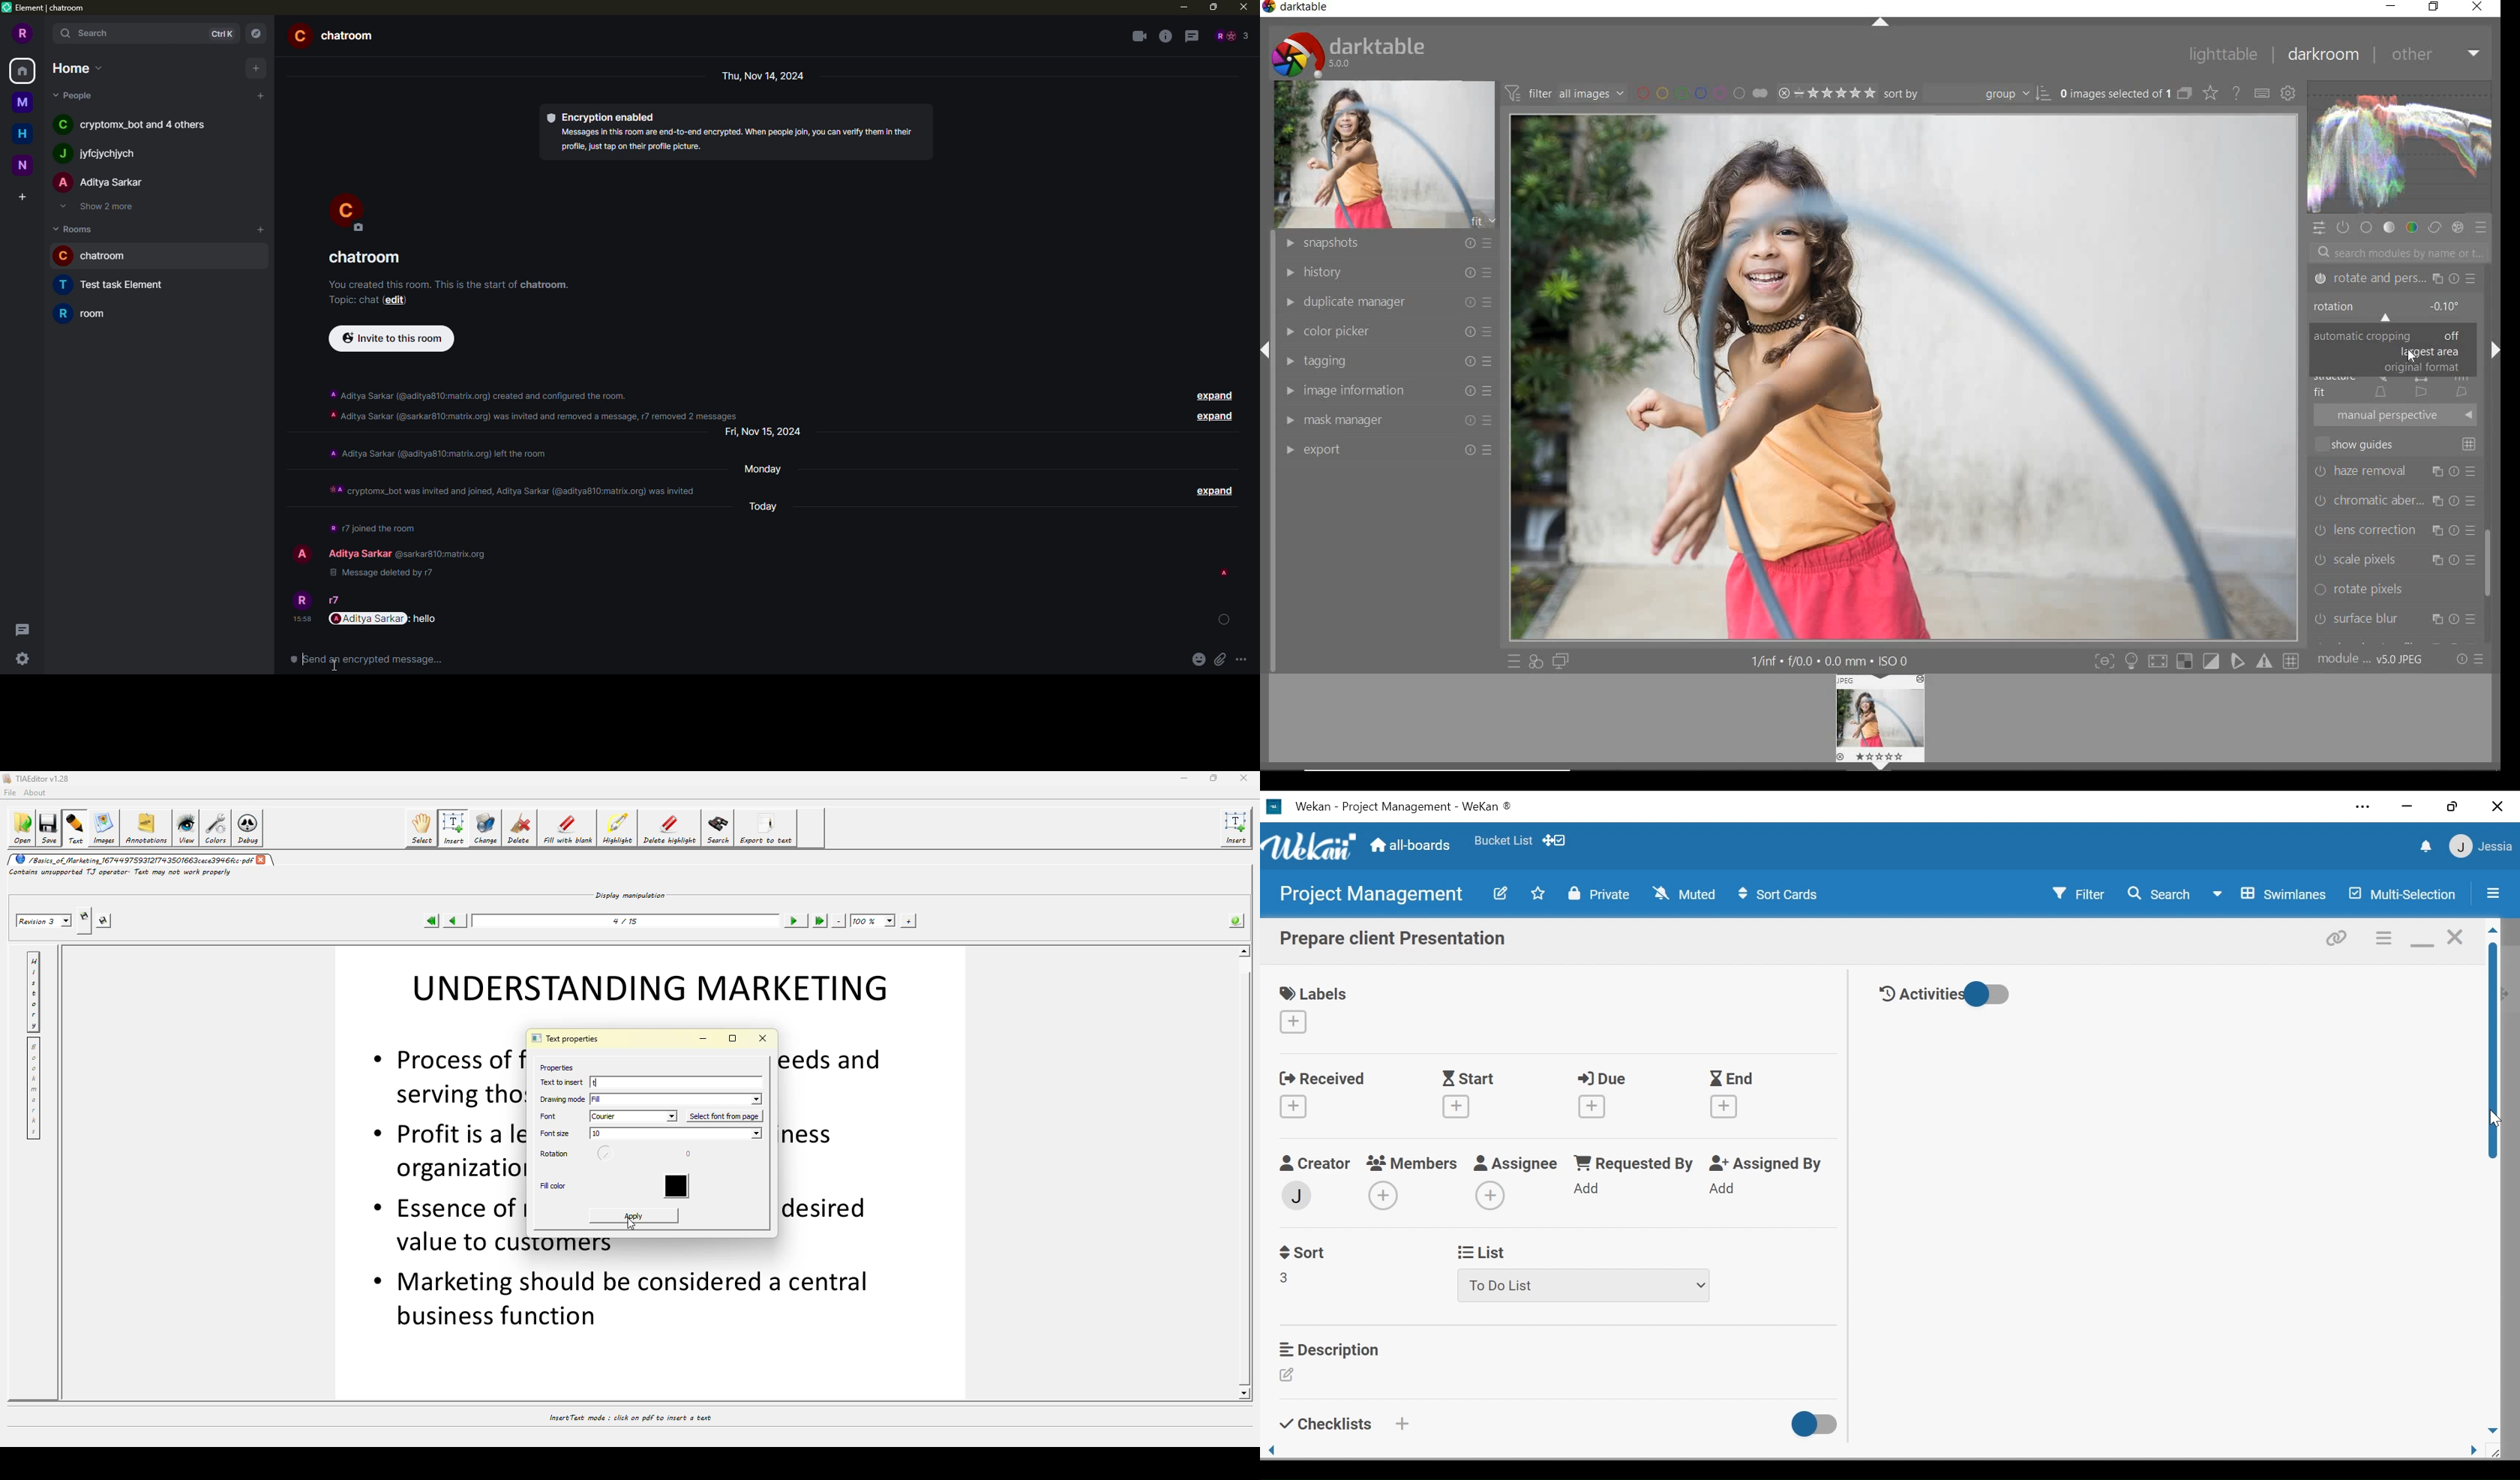  I want to click on time, so click(302, 620).